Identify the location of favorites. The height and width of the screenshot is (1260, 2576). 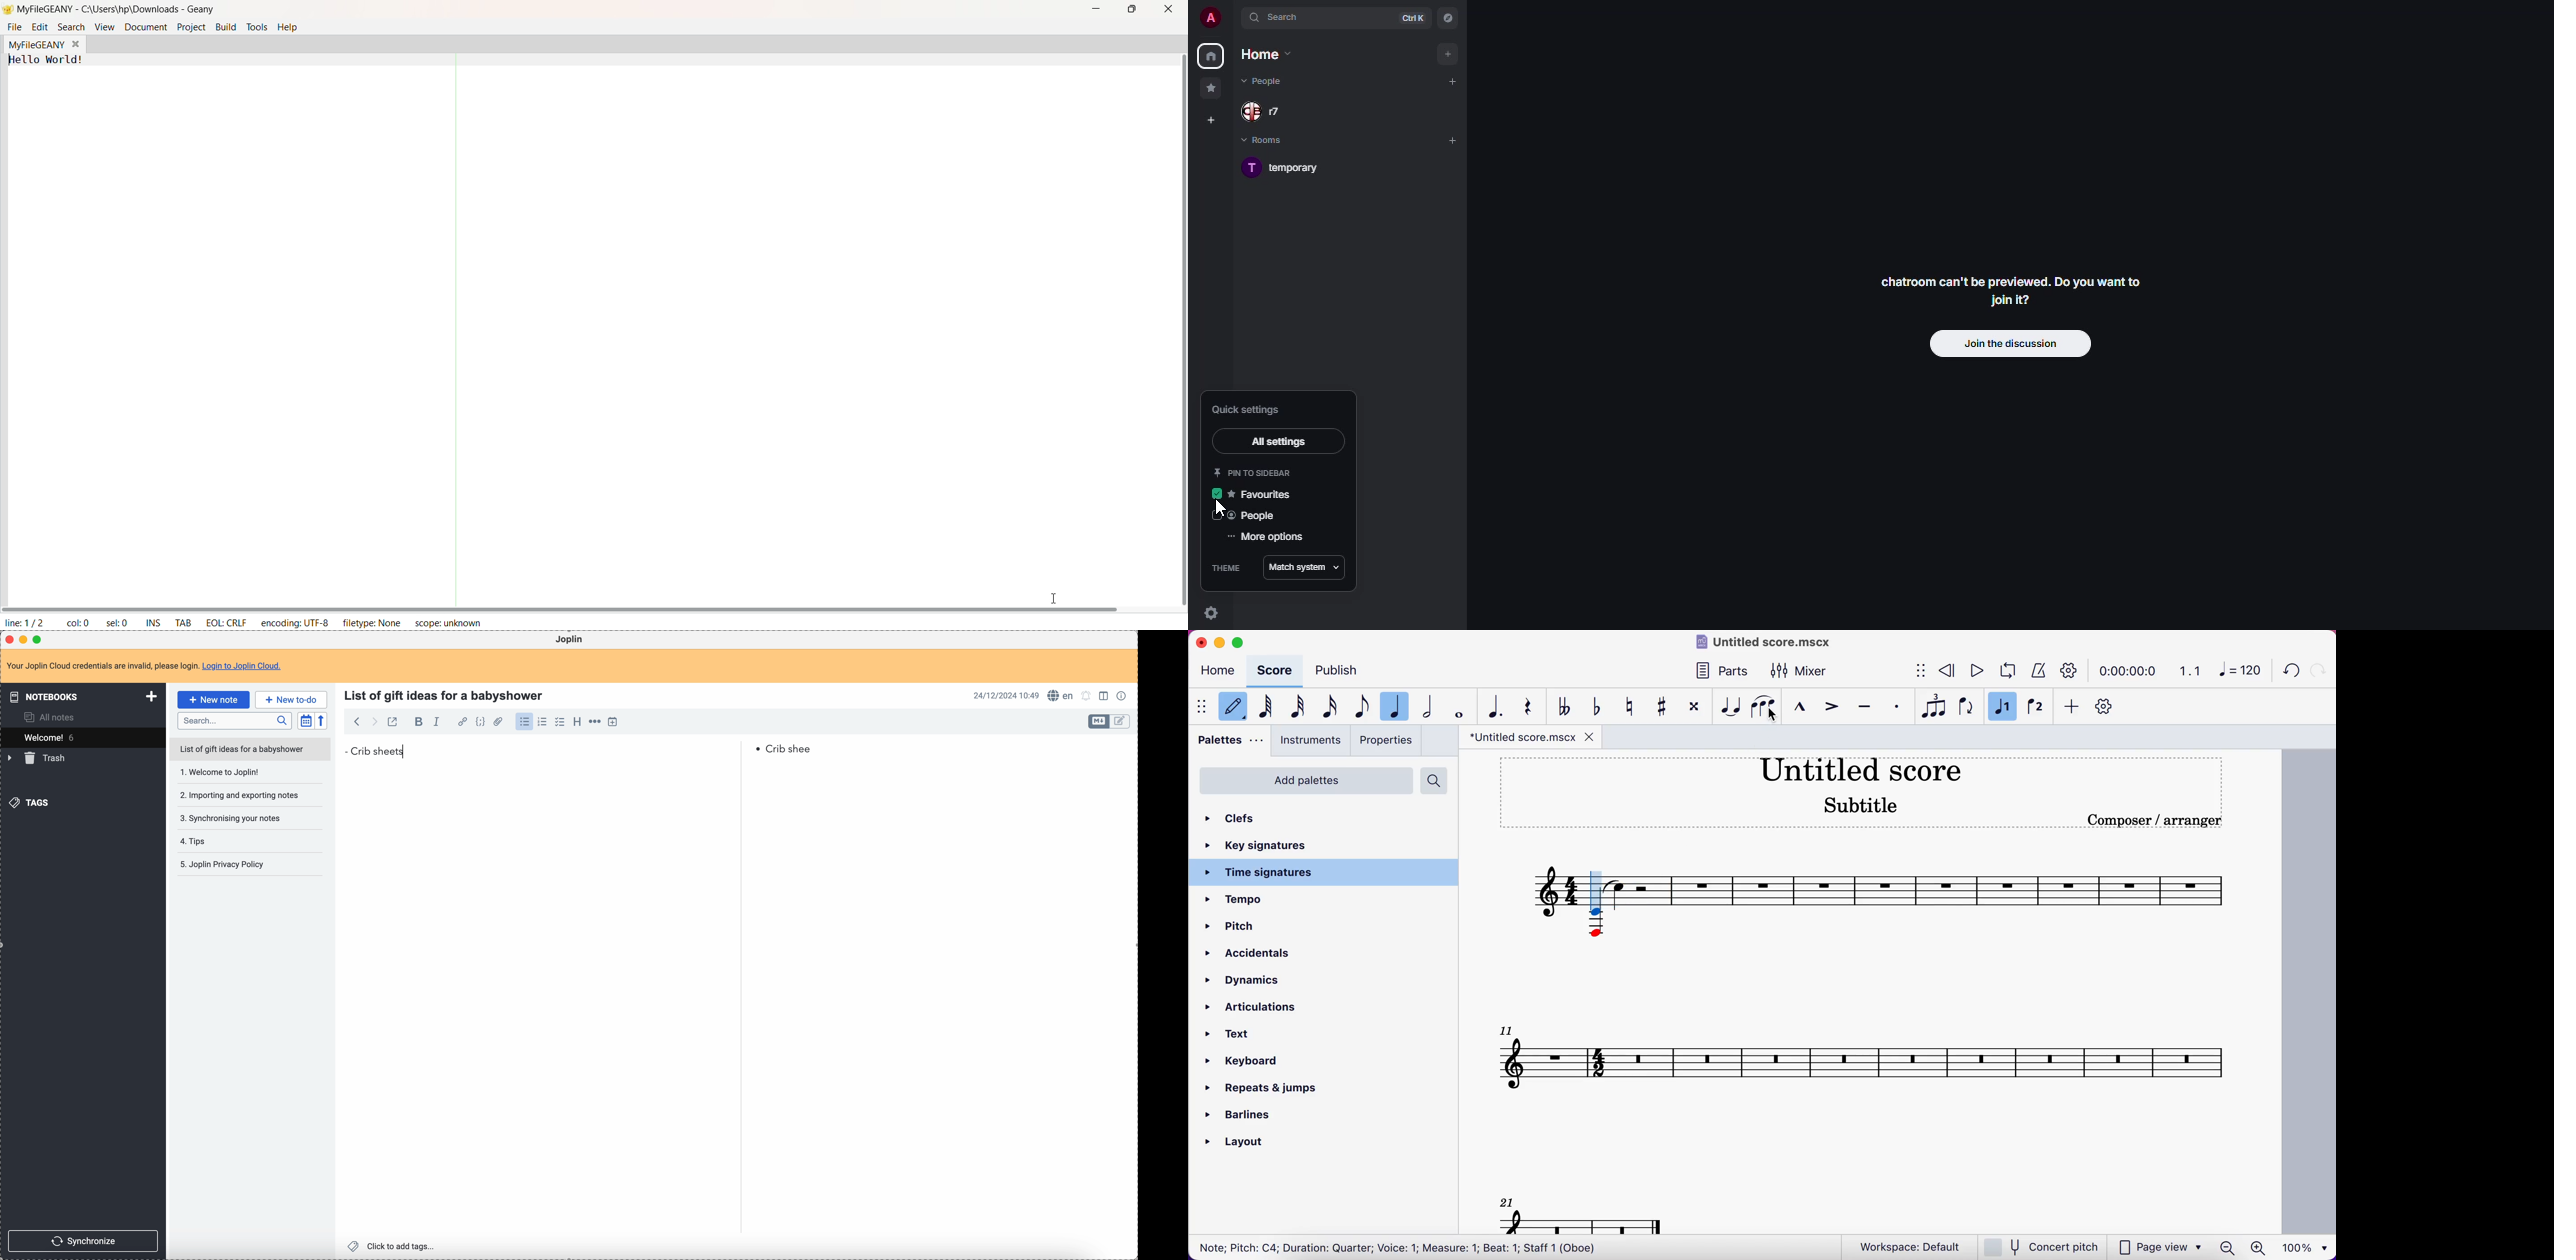
(1263, 495).